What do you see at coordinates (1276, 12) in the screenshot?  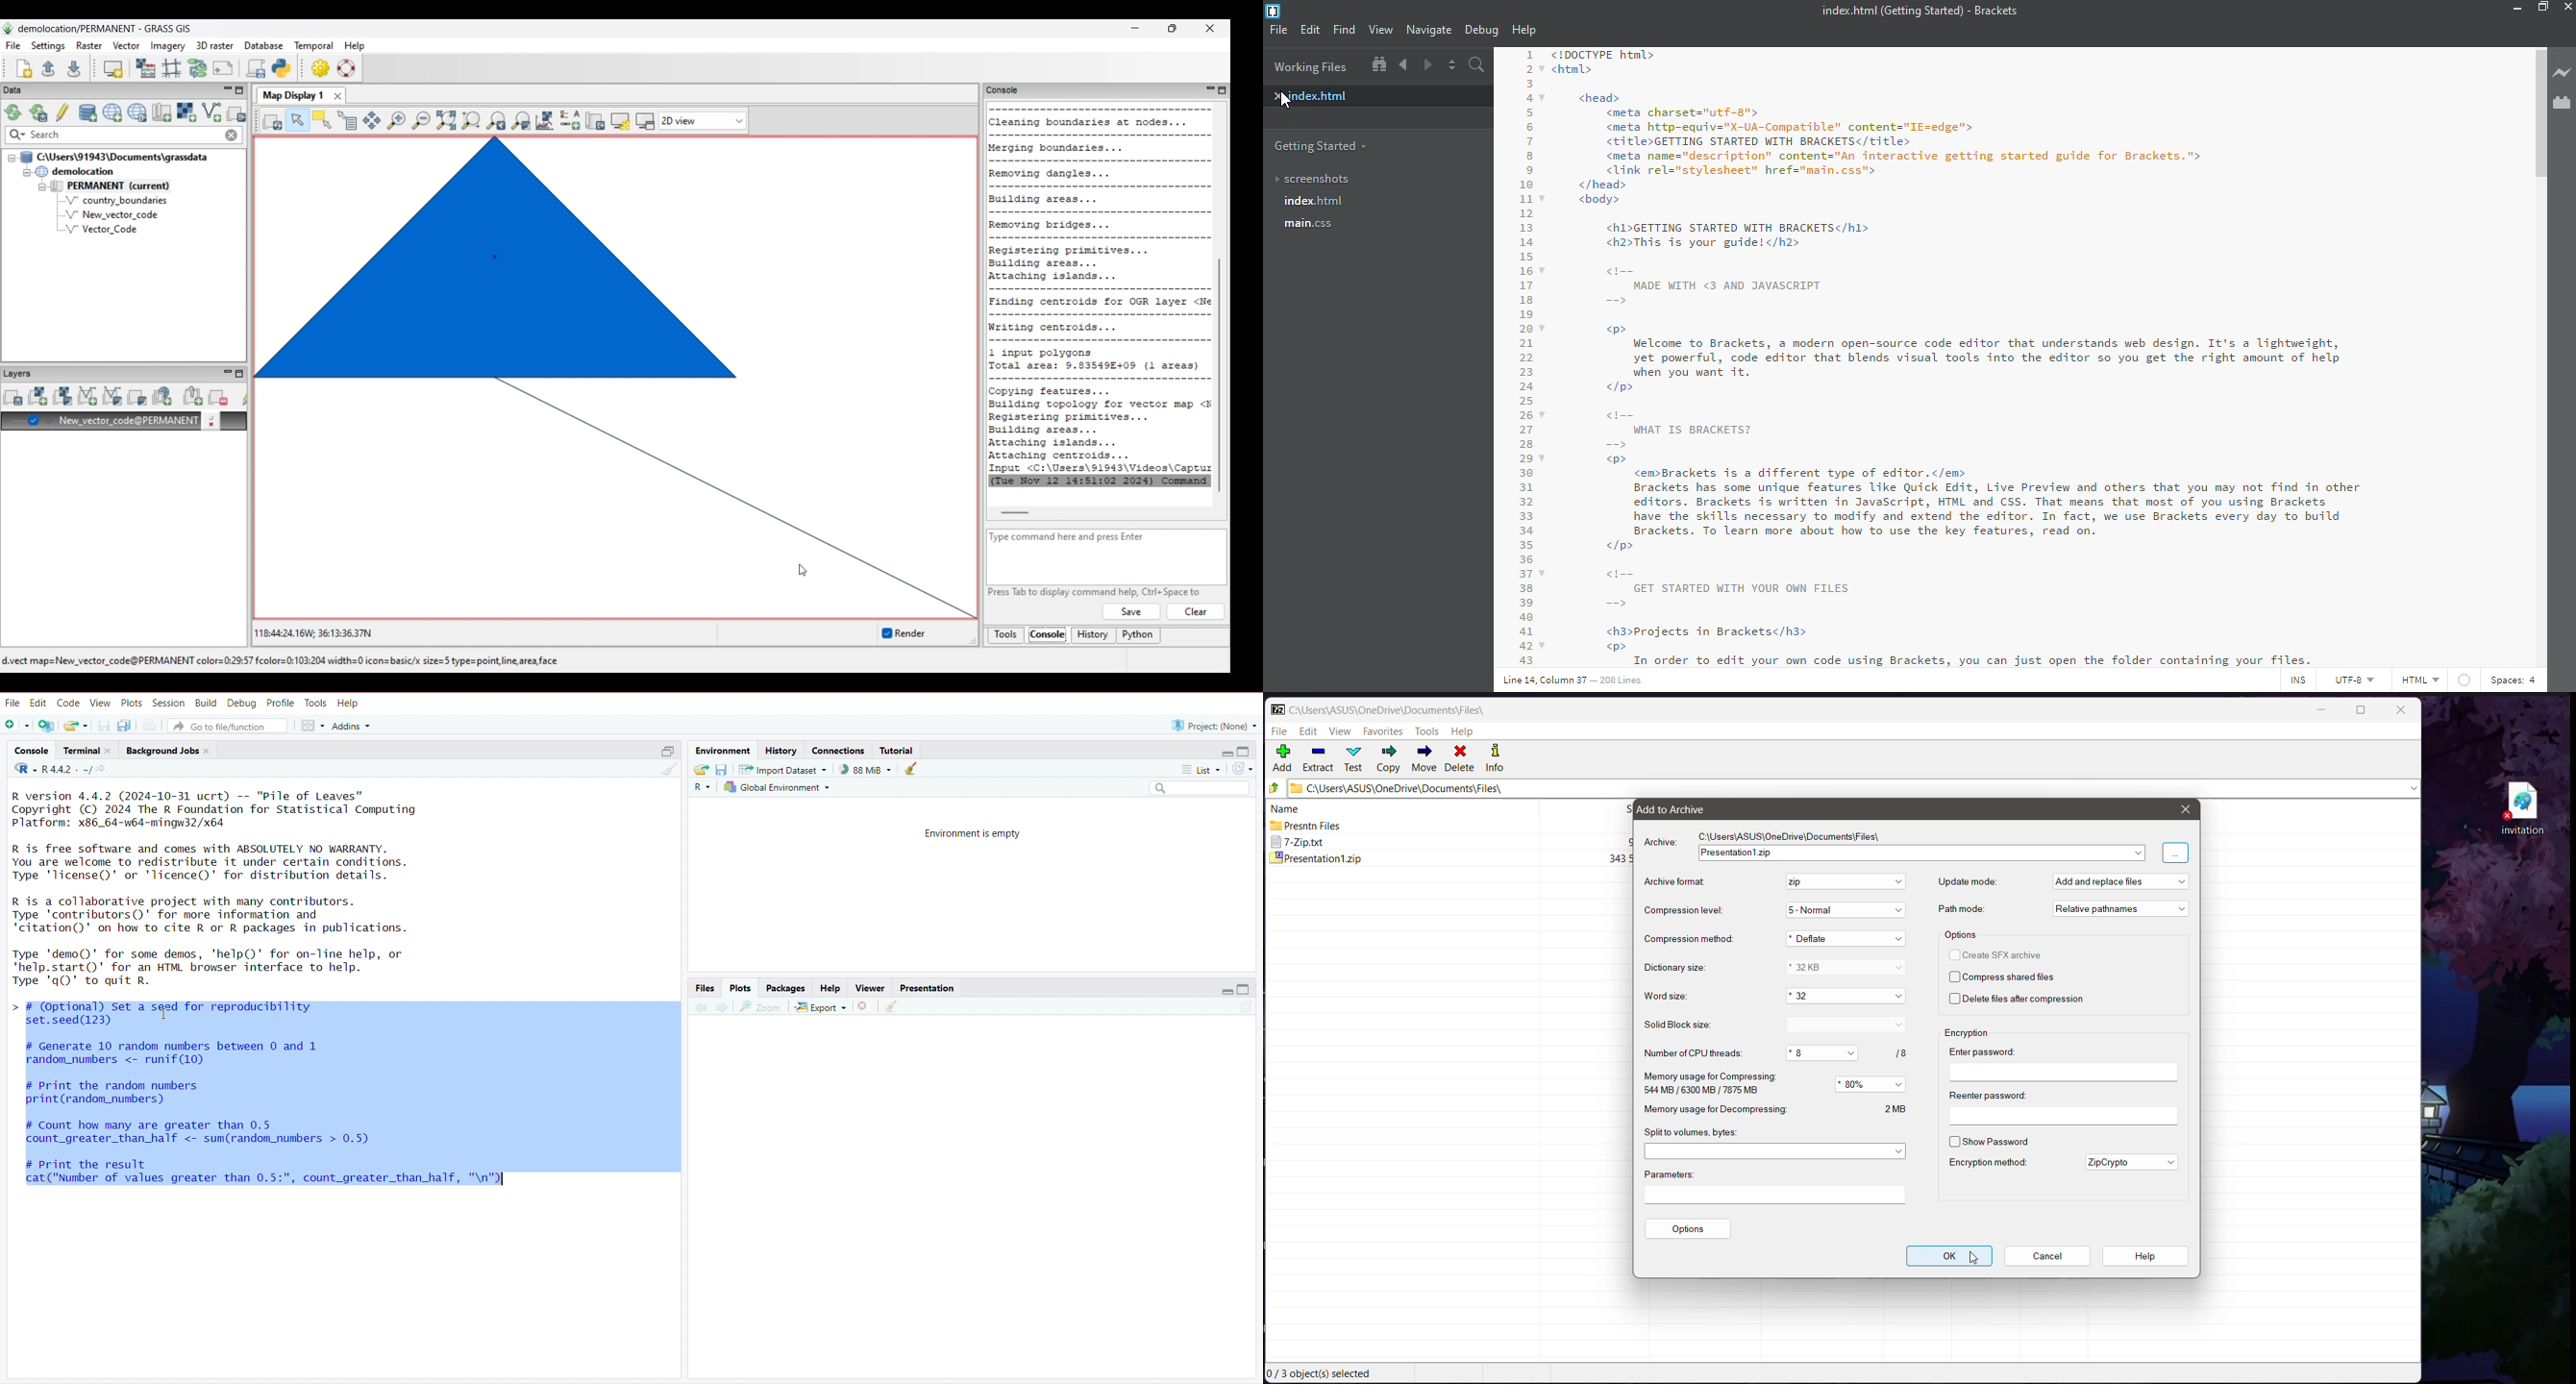 I see `bracket` at bounding box center [1276, 12].